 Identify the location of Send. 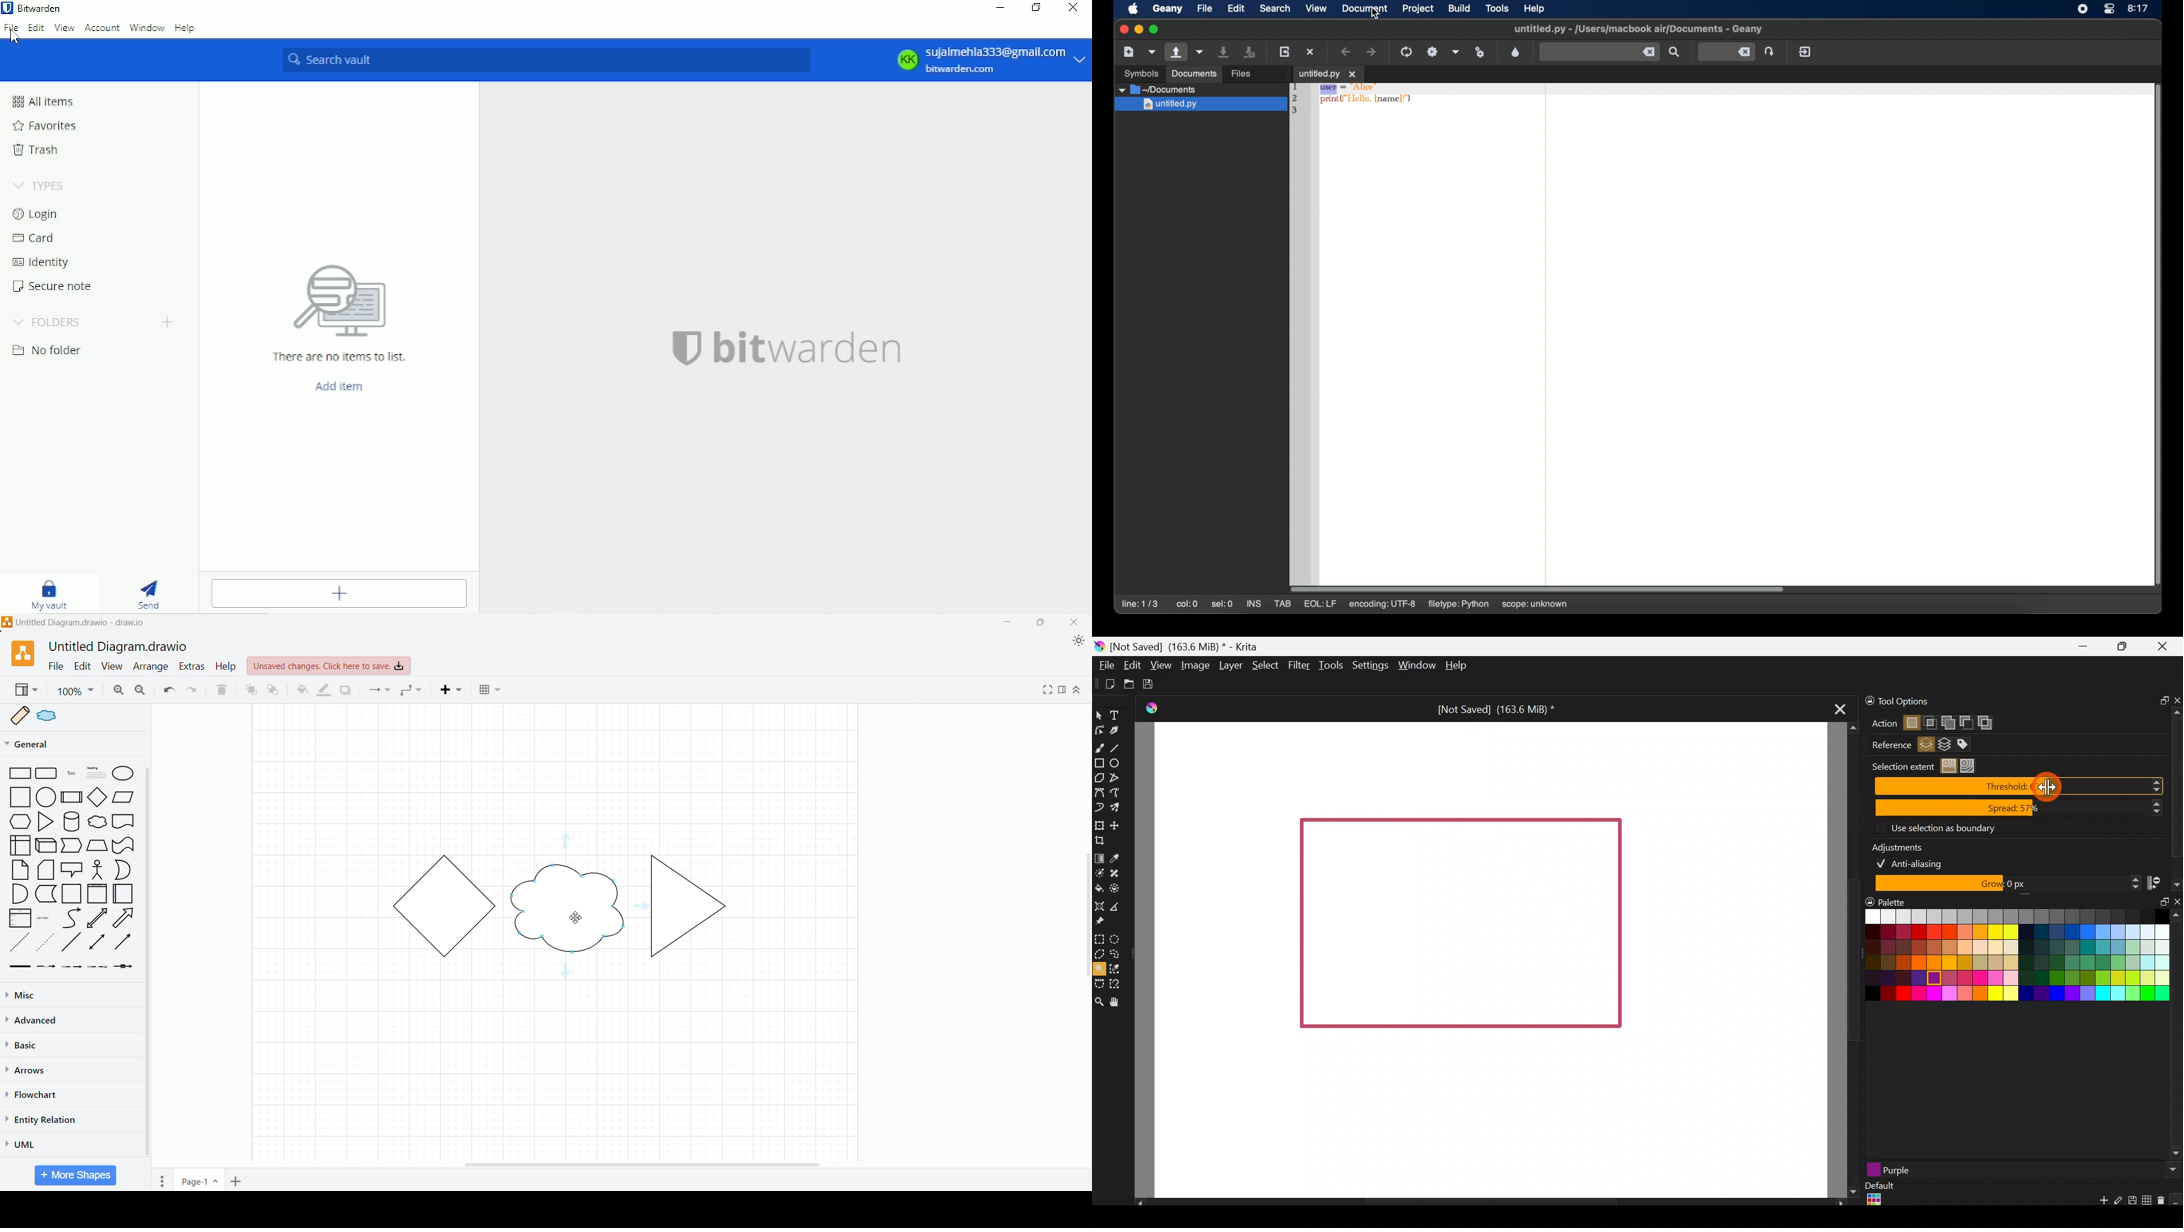
(152, 592).